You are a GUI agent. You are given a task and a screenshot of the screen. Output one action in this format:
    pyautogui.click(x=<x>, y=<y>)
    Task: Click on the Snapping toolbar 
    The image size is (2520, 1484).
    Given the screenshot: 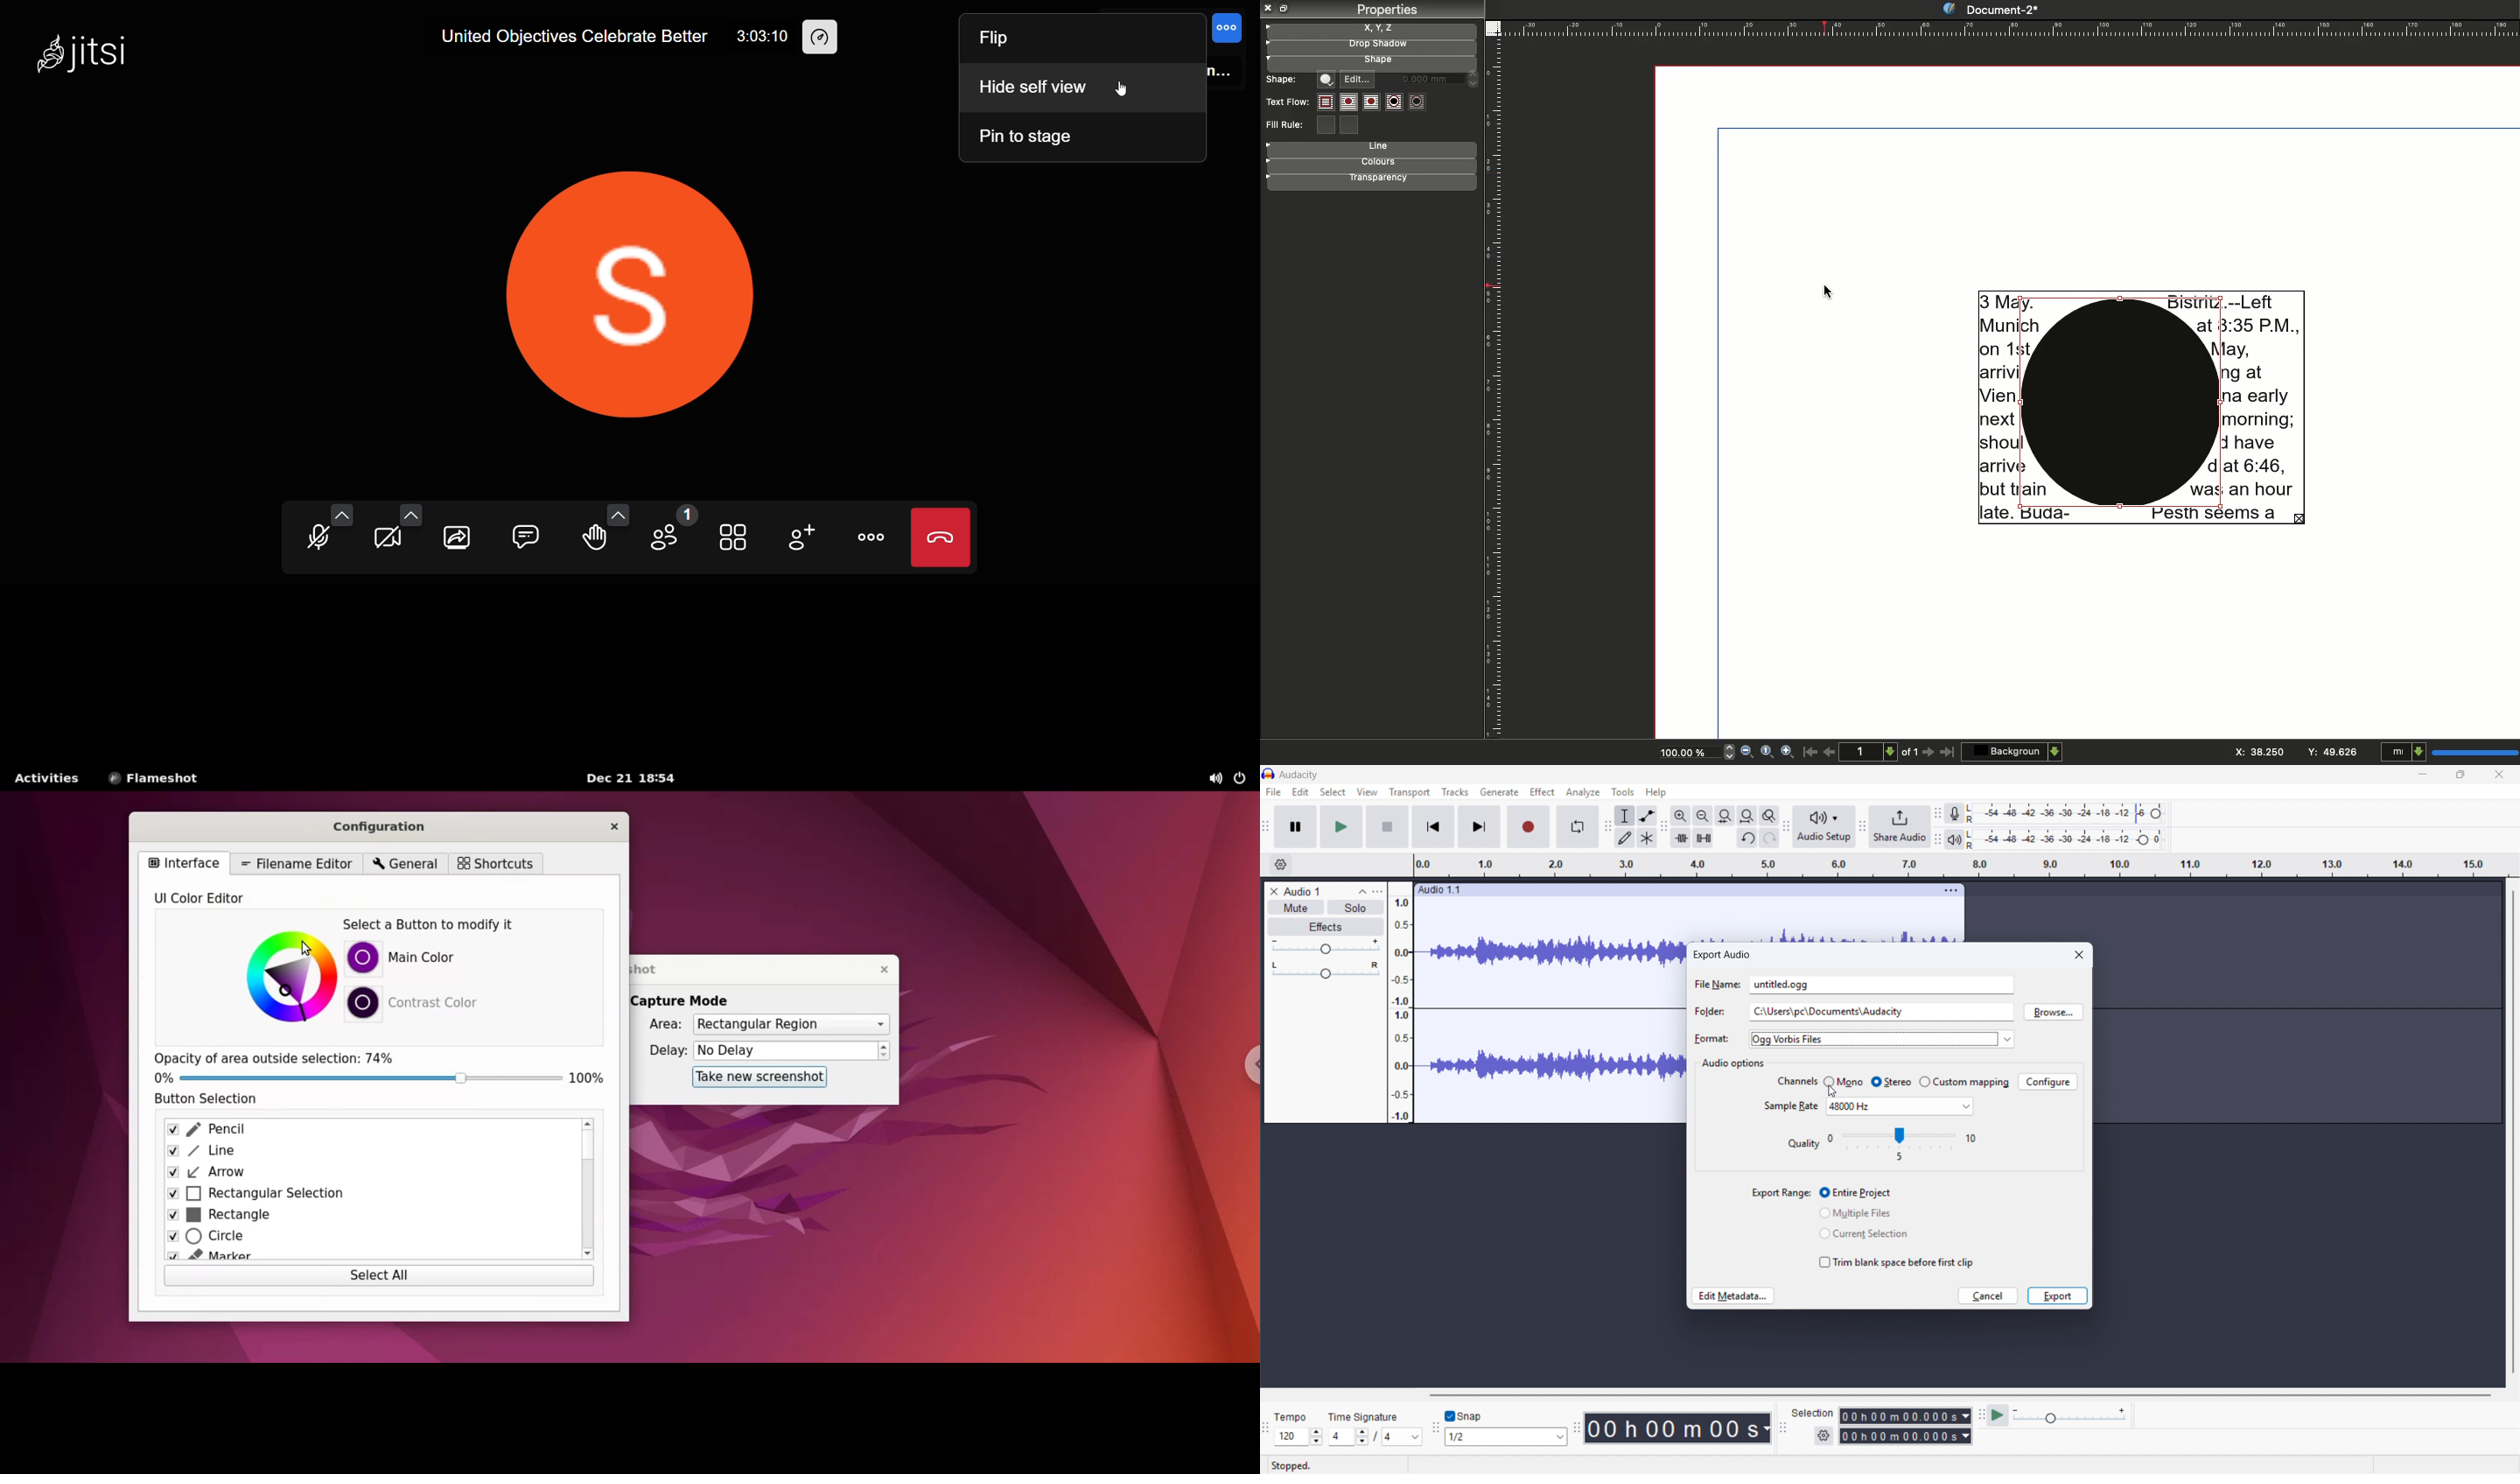 What is the action you would take?
    pyautogui.click(x=1436, y=1427)
    